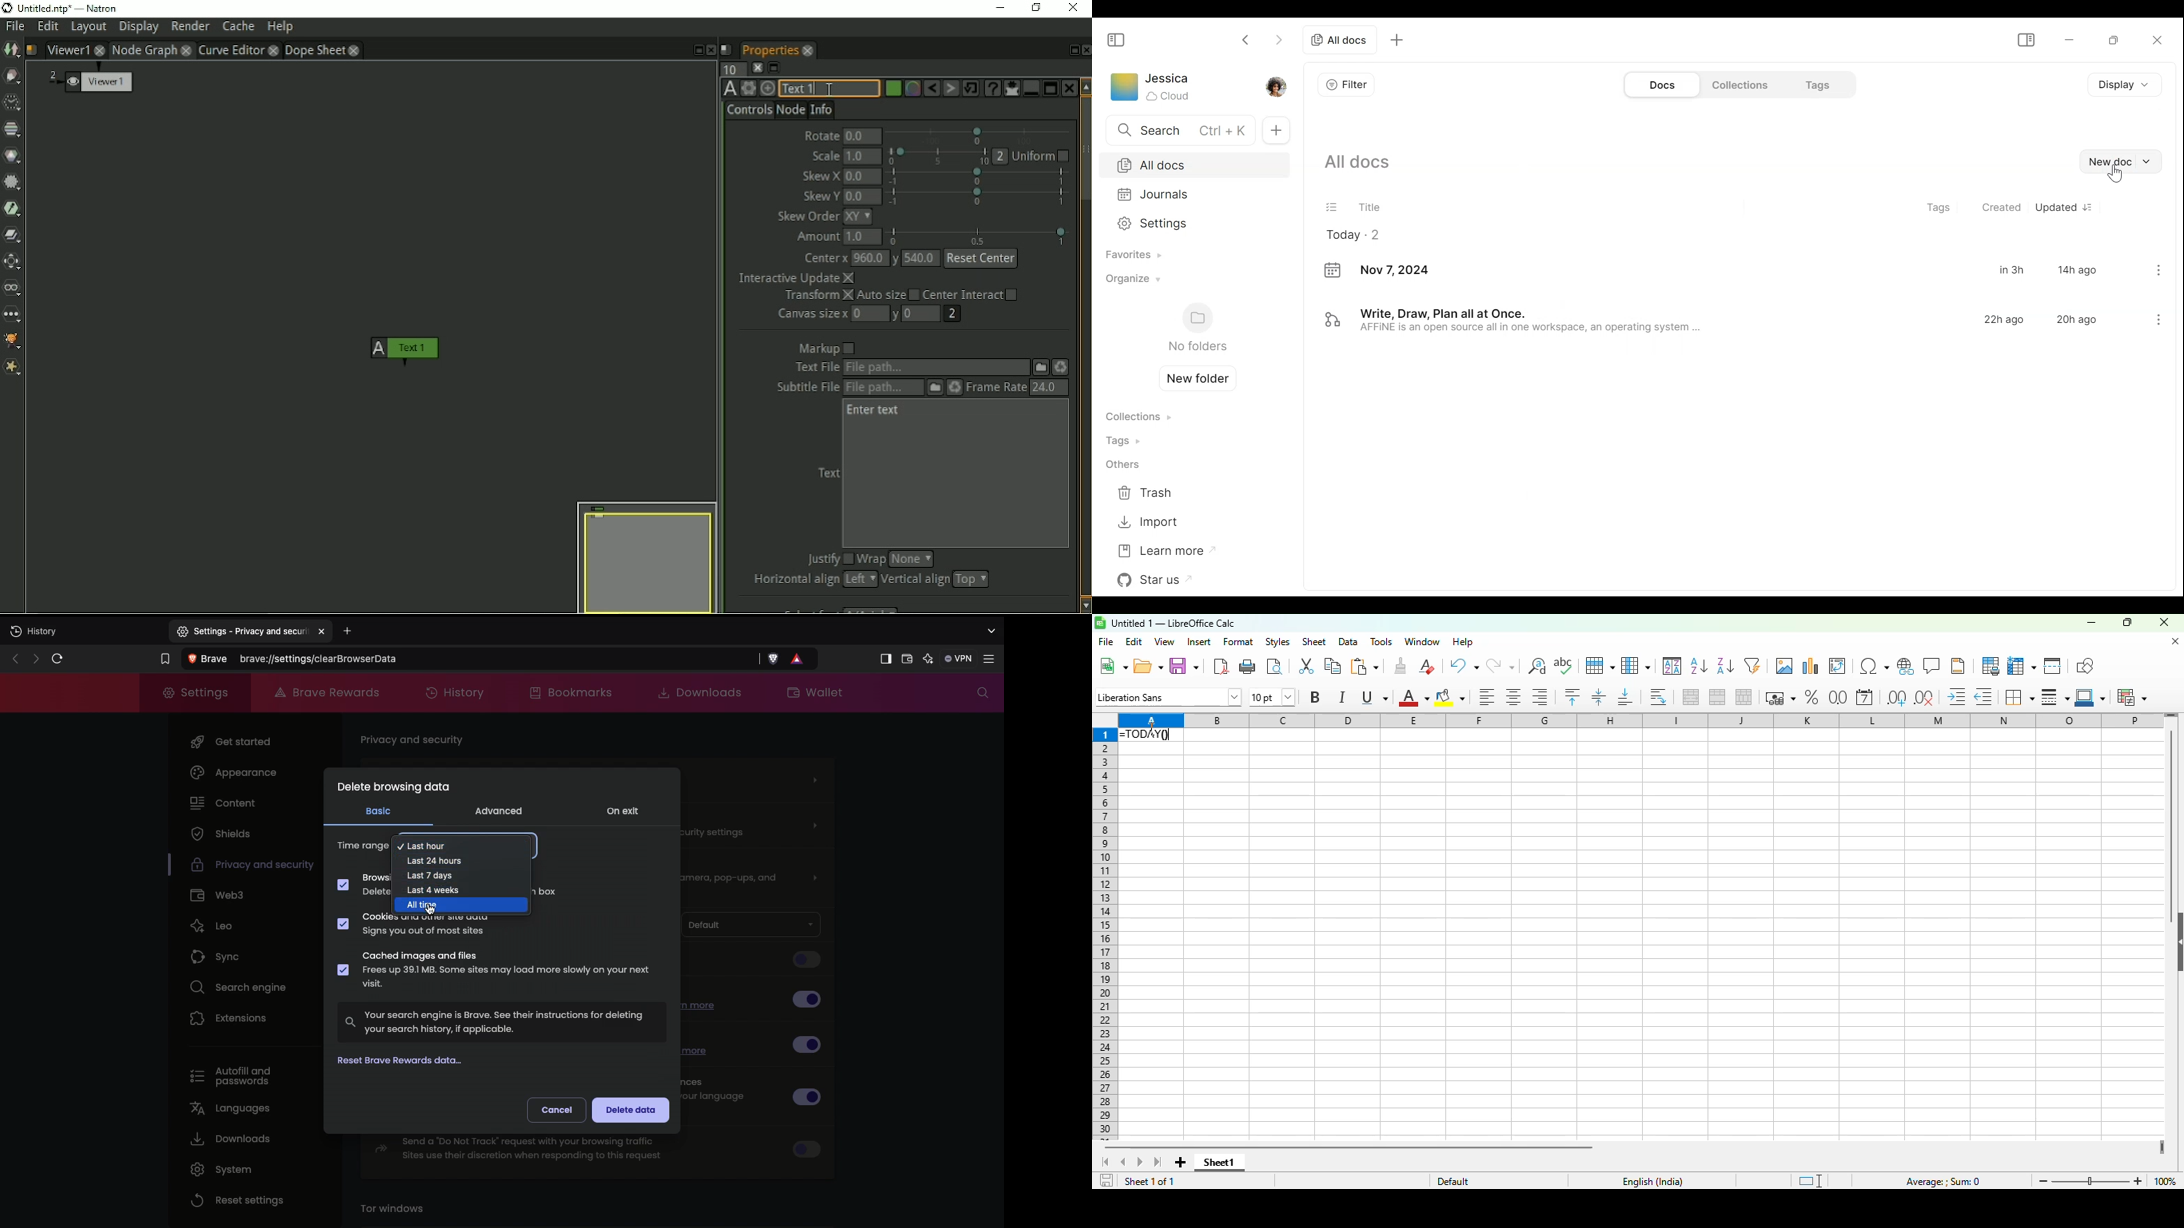  I want to click on Justify, so click(828, 559).